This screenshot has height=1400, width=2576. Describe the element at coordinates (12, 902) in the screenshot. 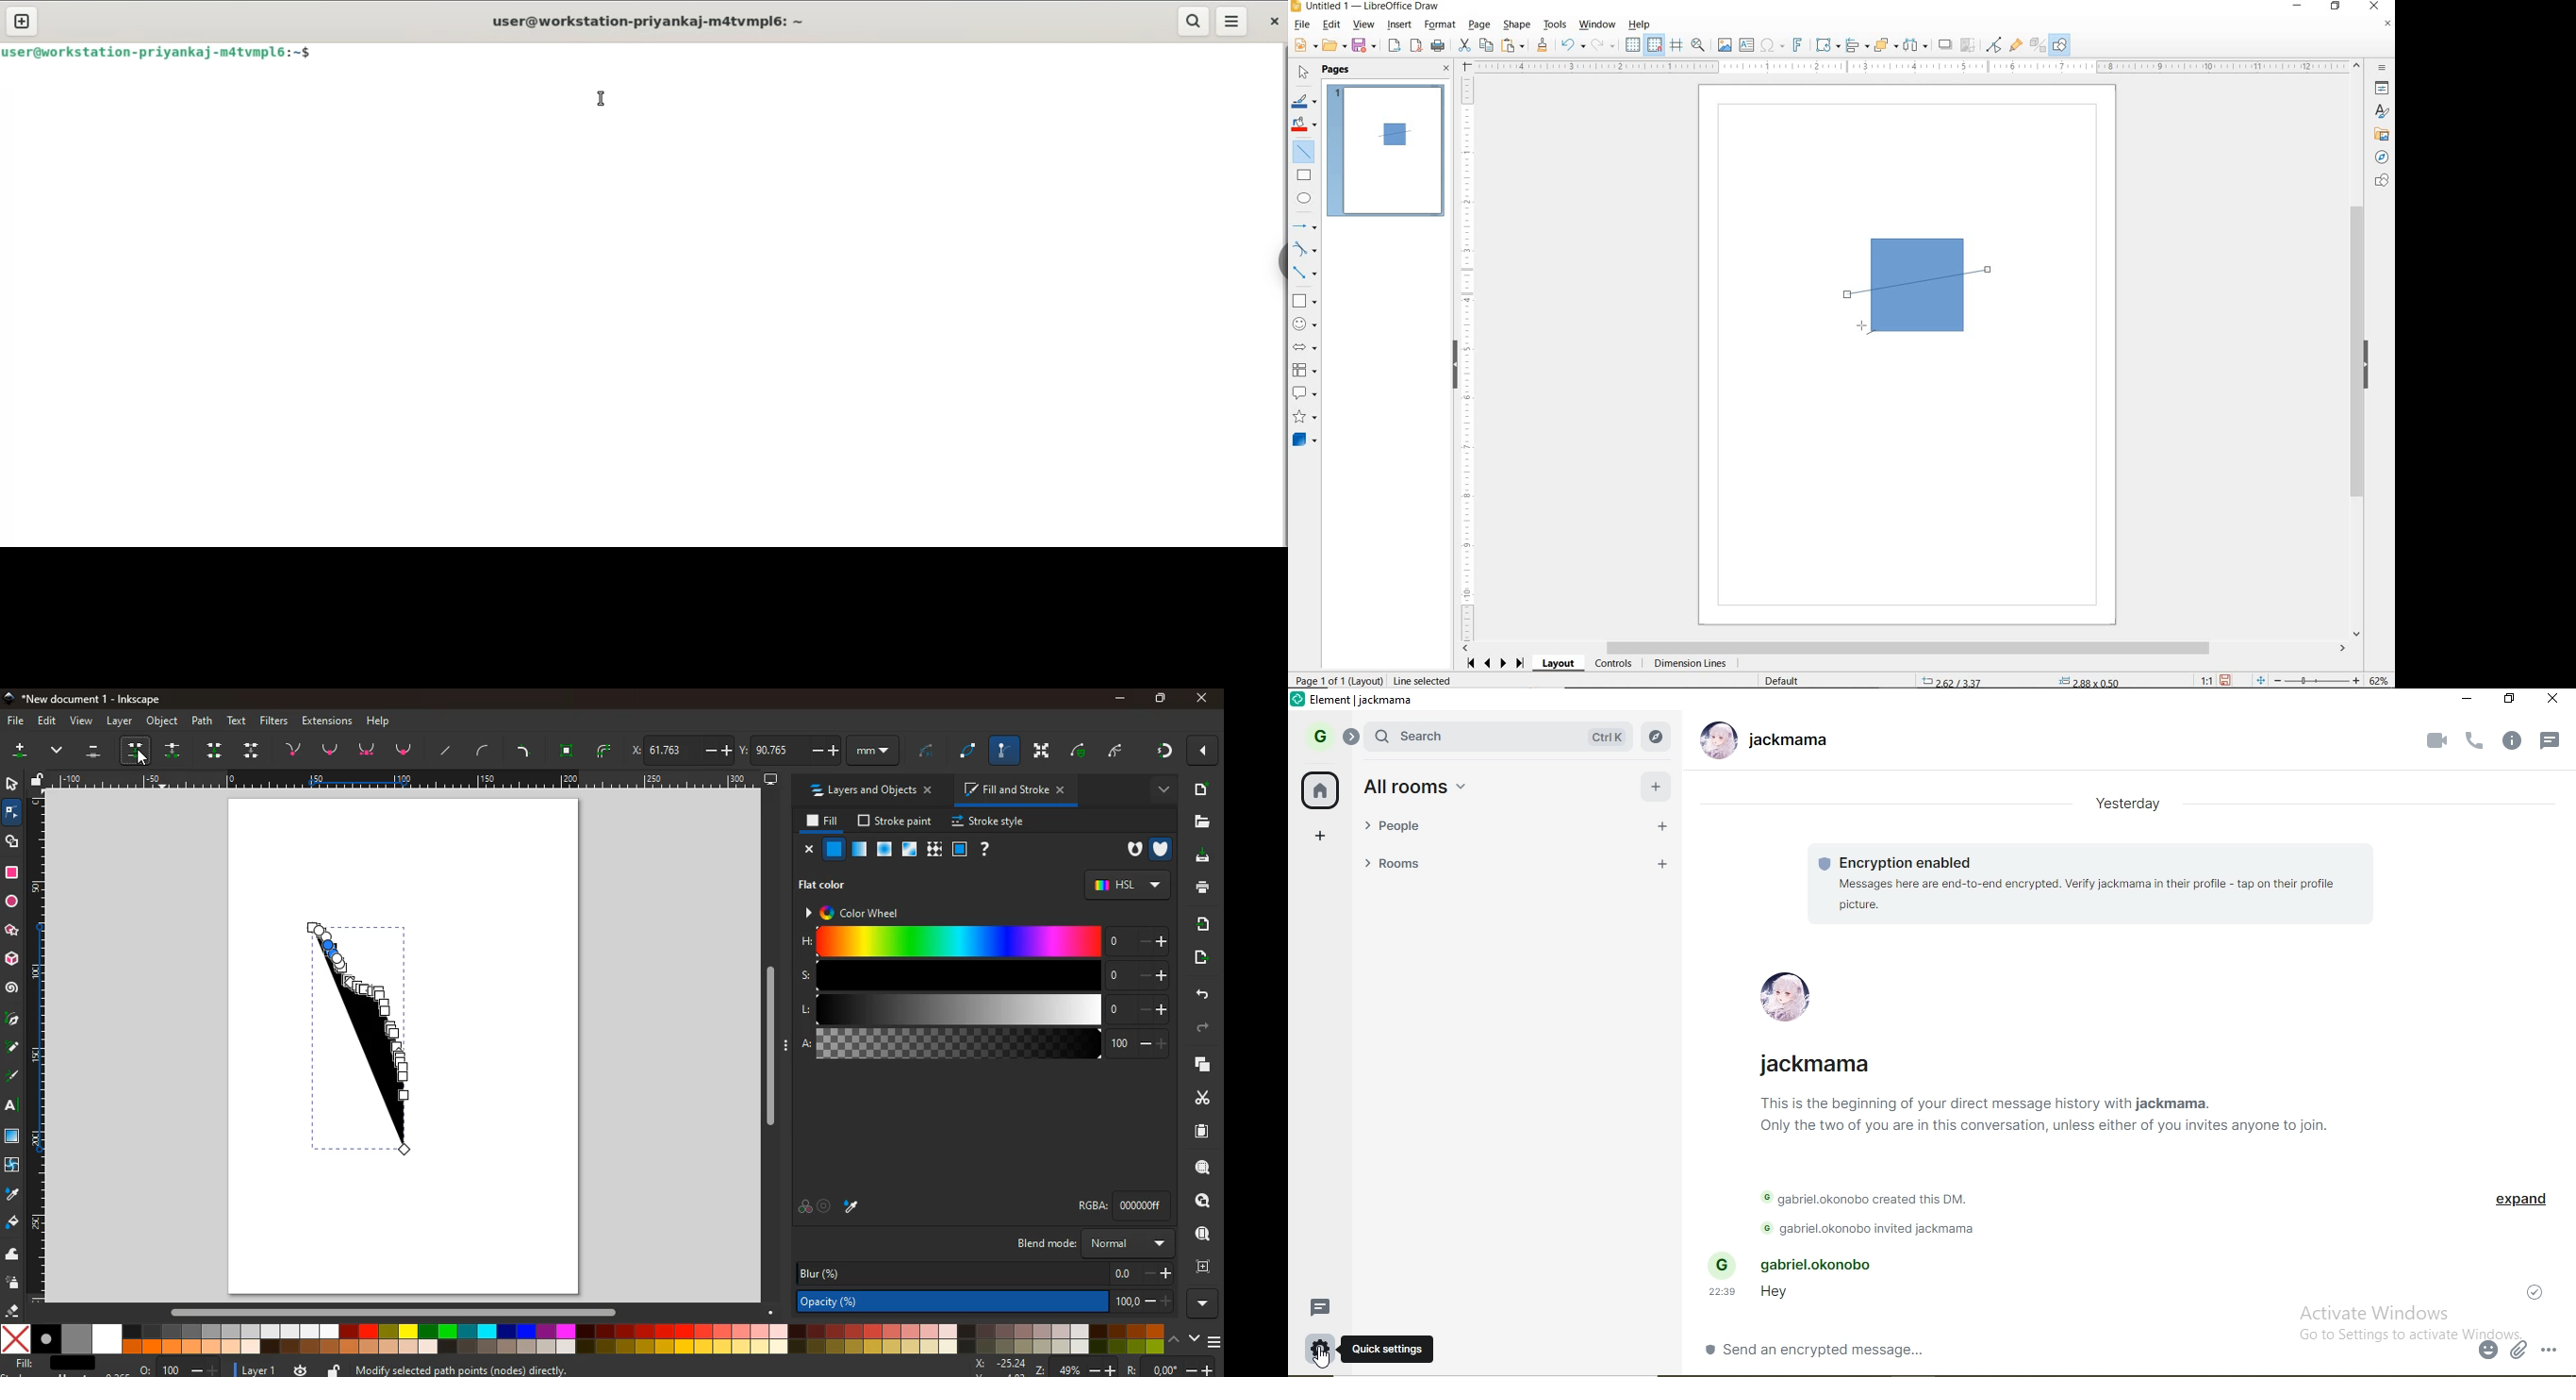

I see `circle` at that location.